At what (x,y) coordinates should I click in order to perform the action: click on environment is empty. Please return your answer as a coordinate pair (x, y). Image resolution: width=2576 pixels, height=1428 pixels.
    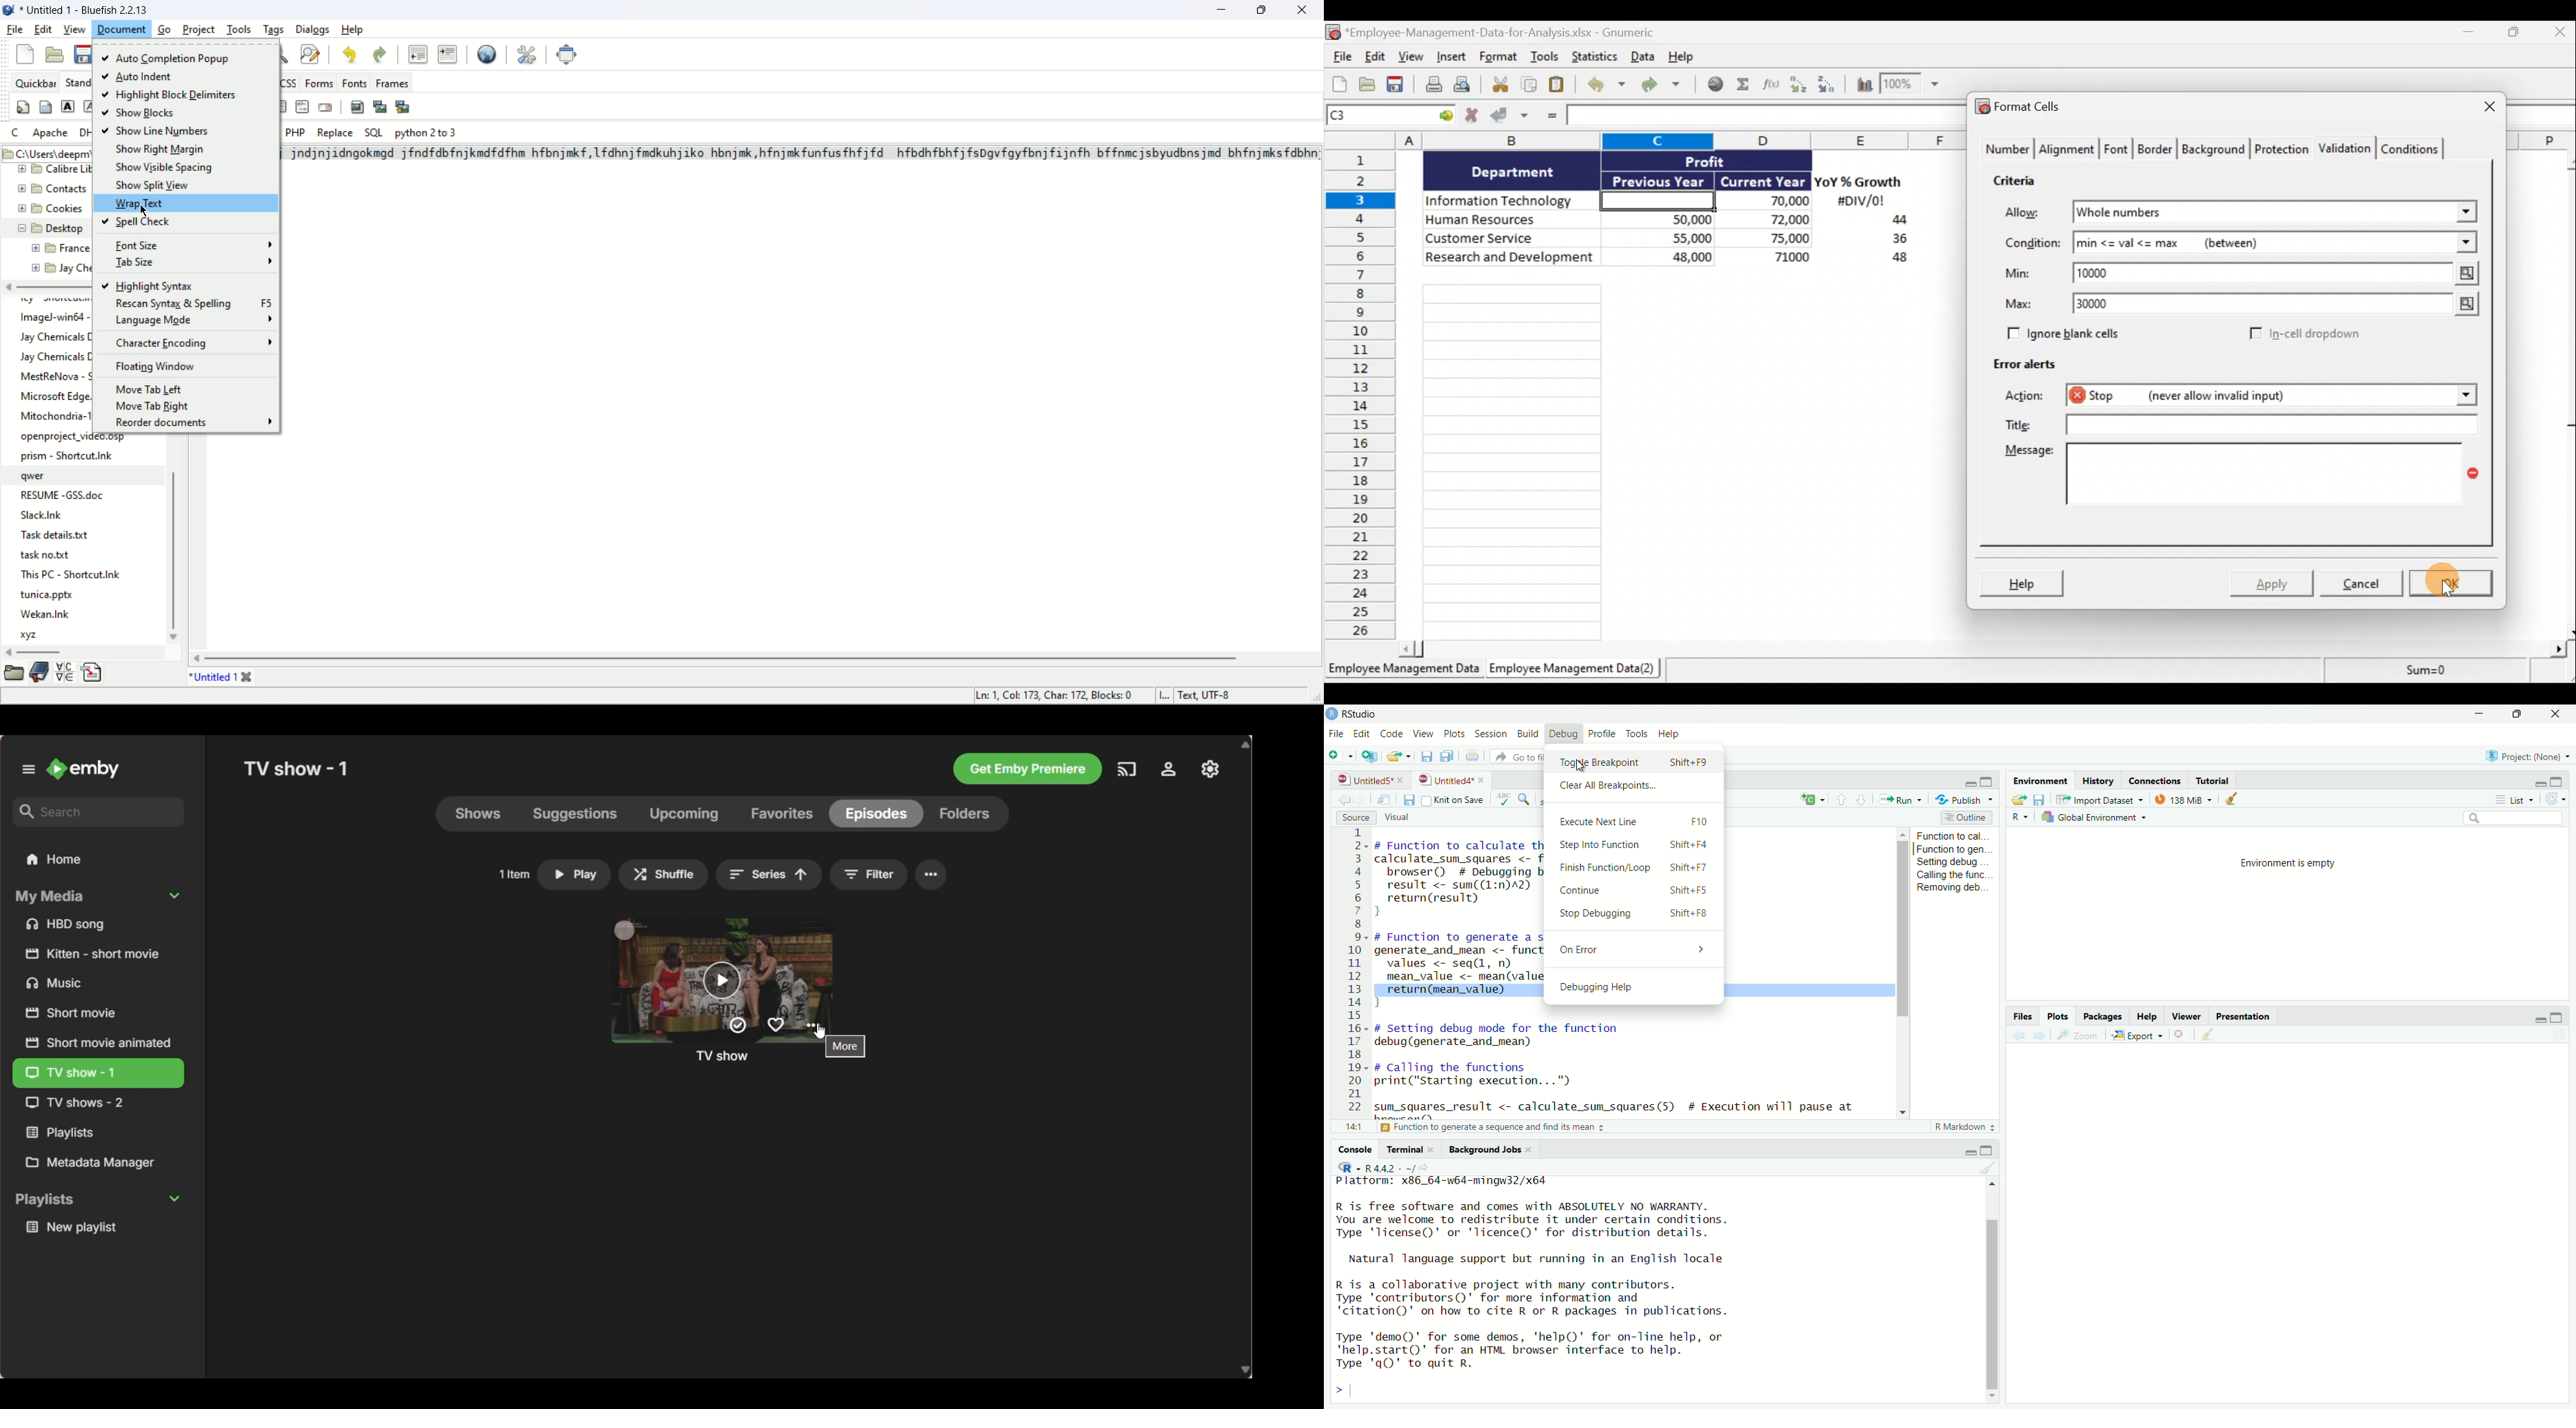
    Looking at the image, I should click on (2301, 865).